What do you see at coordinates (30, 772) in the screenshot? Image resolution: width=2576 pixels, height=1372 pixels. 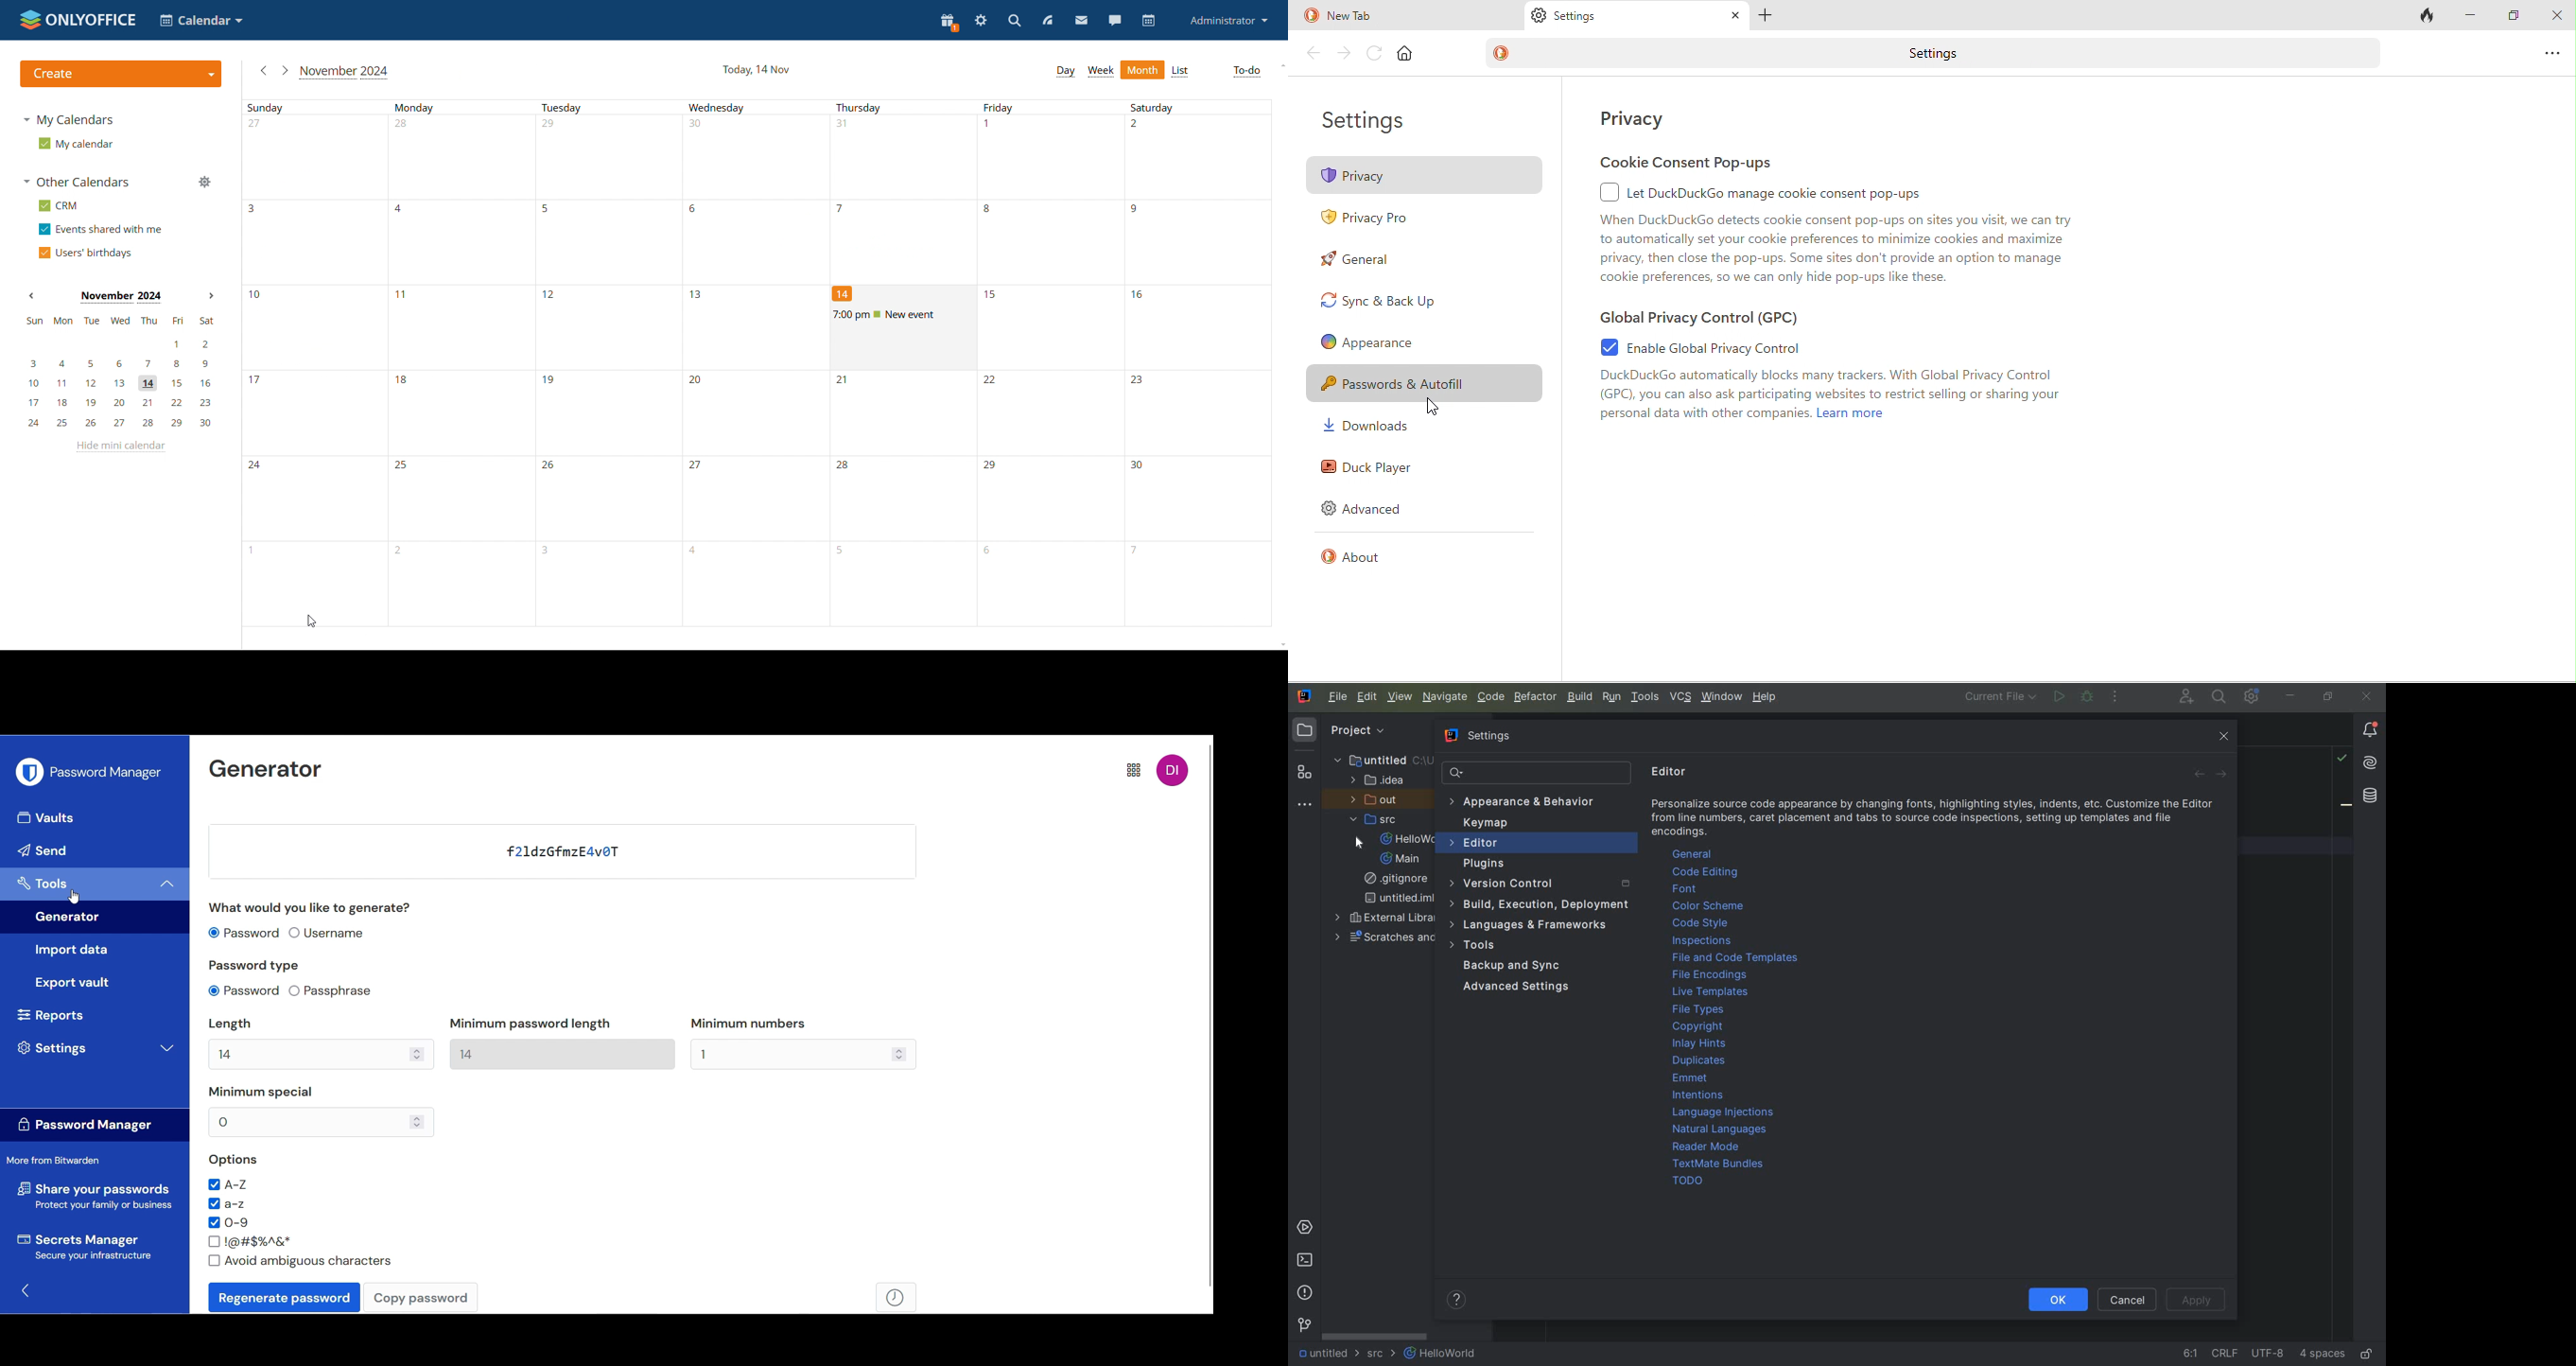 I see `Software logo` at bounding box center [30, 772].